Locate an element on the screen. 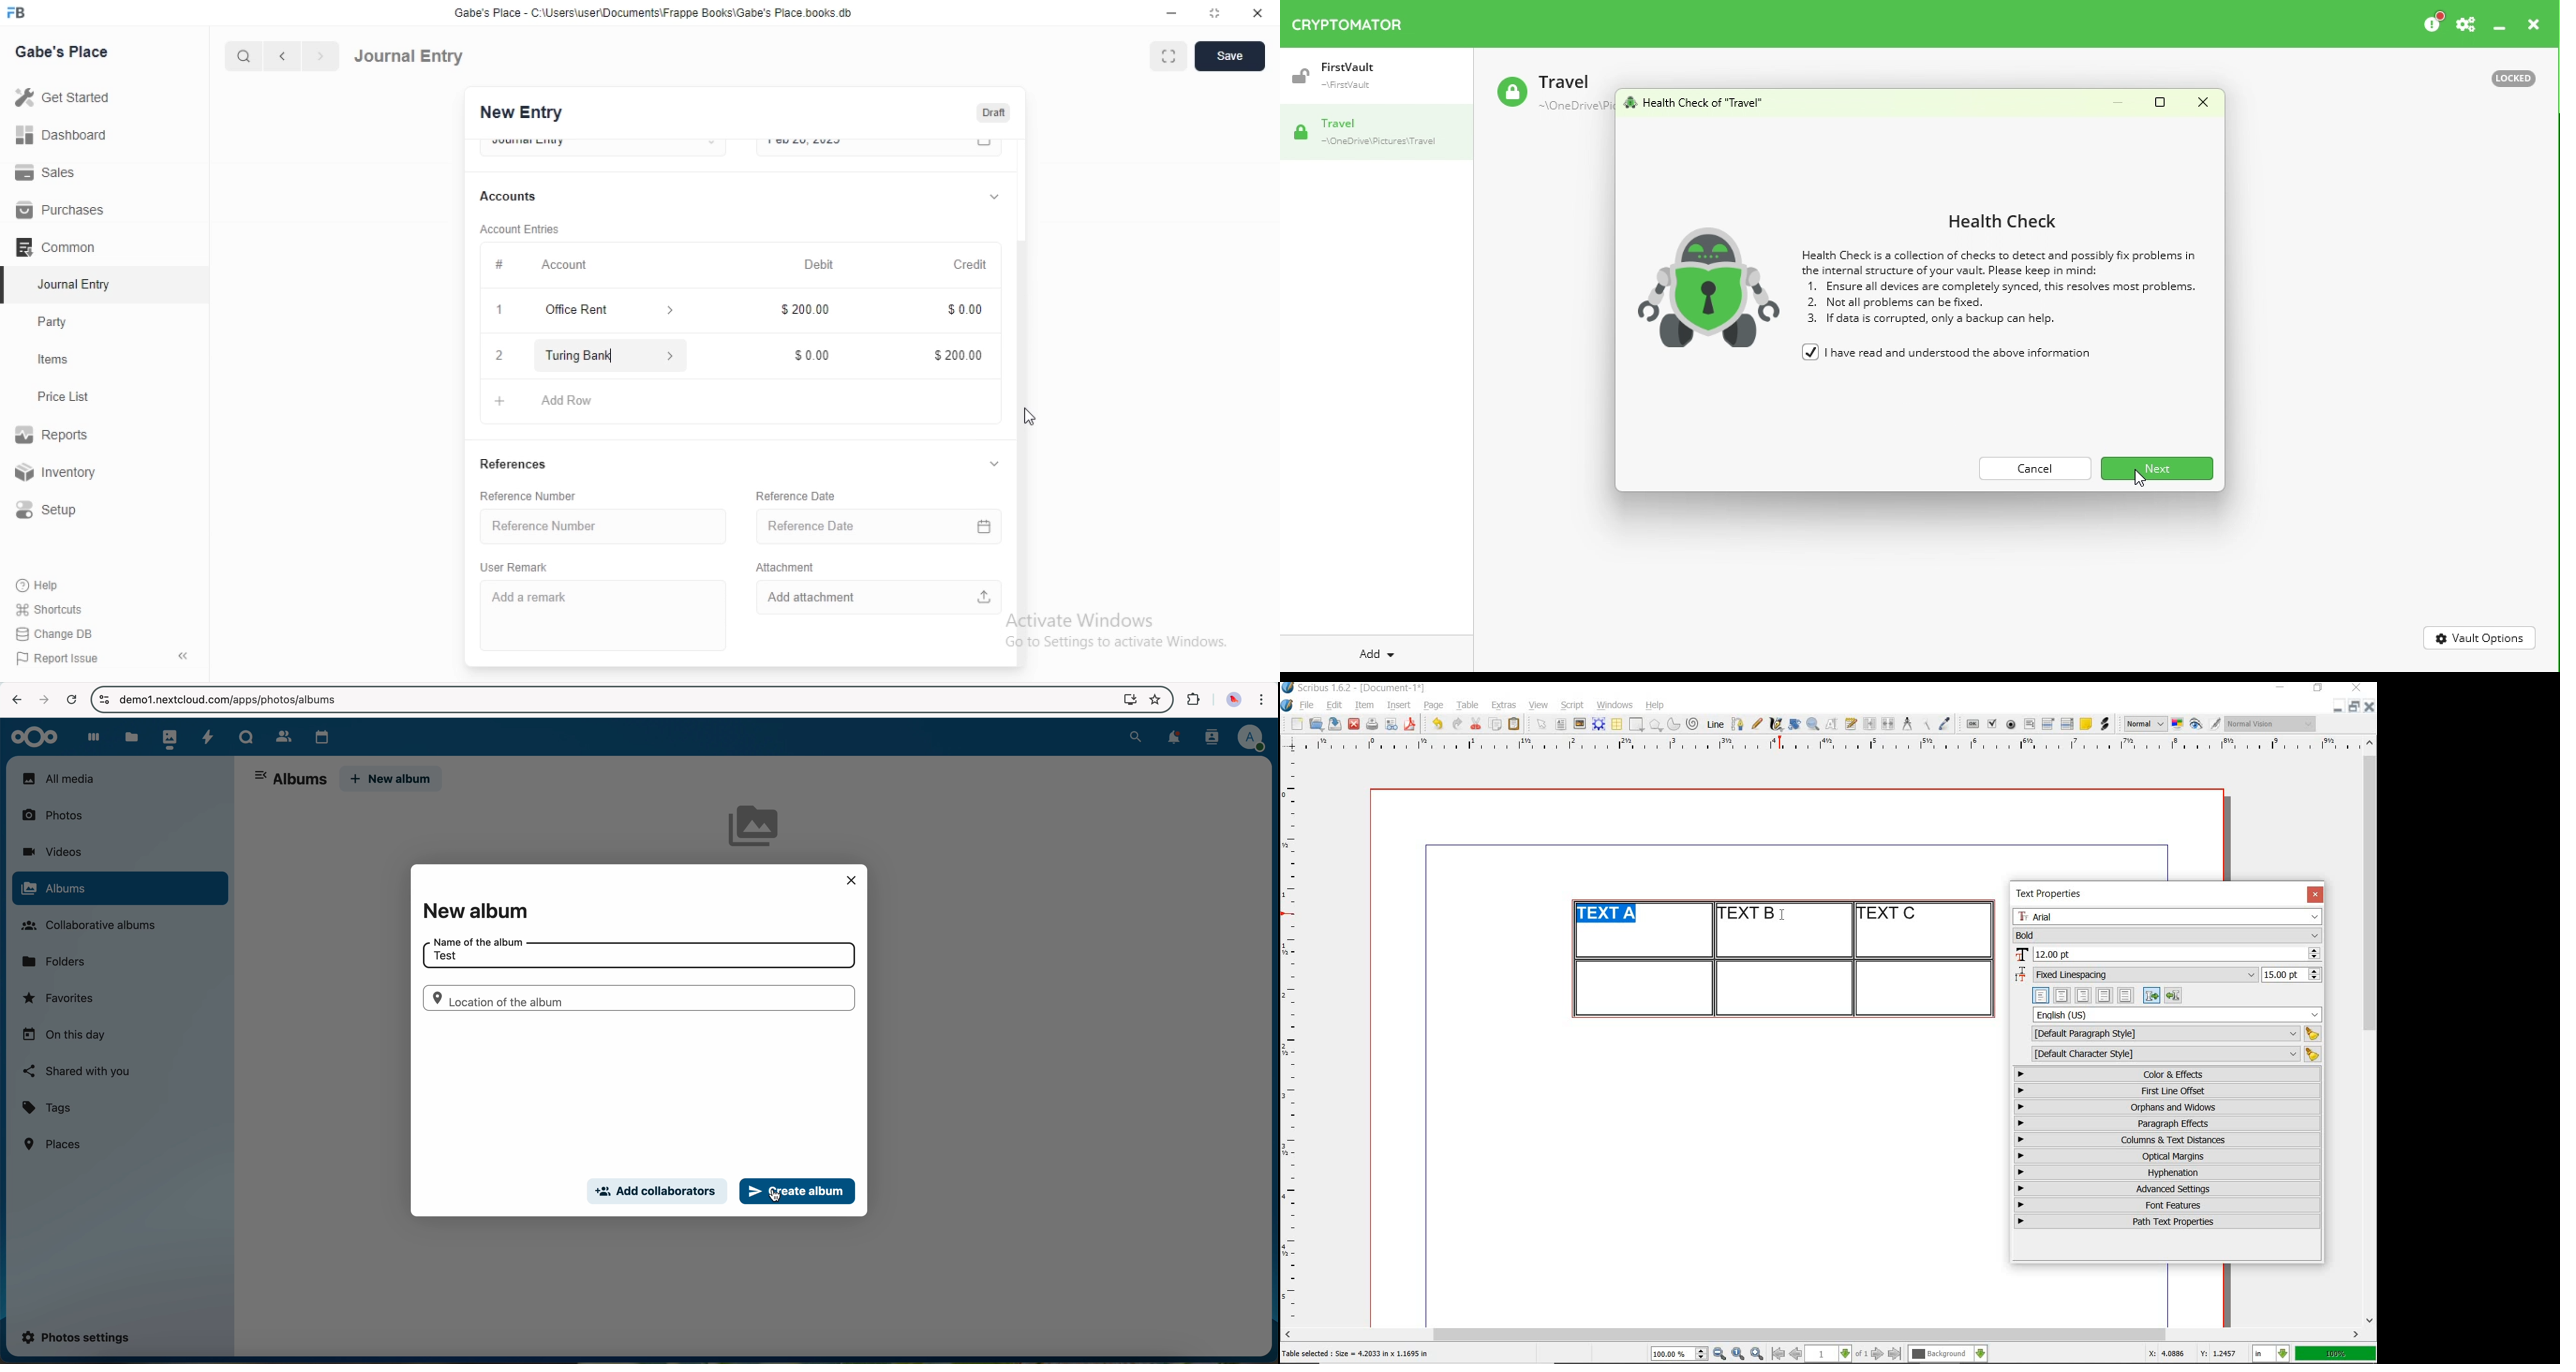  preview mode is located at coordinates (2206, 724).